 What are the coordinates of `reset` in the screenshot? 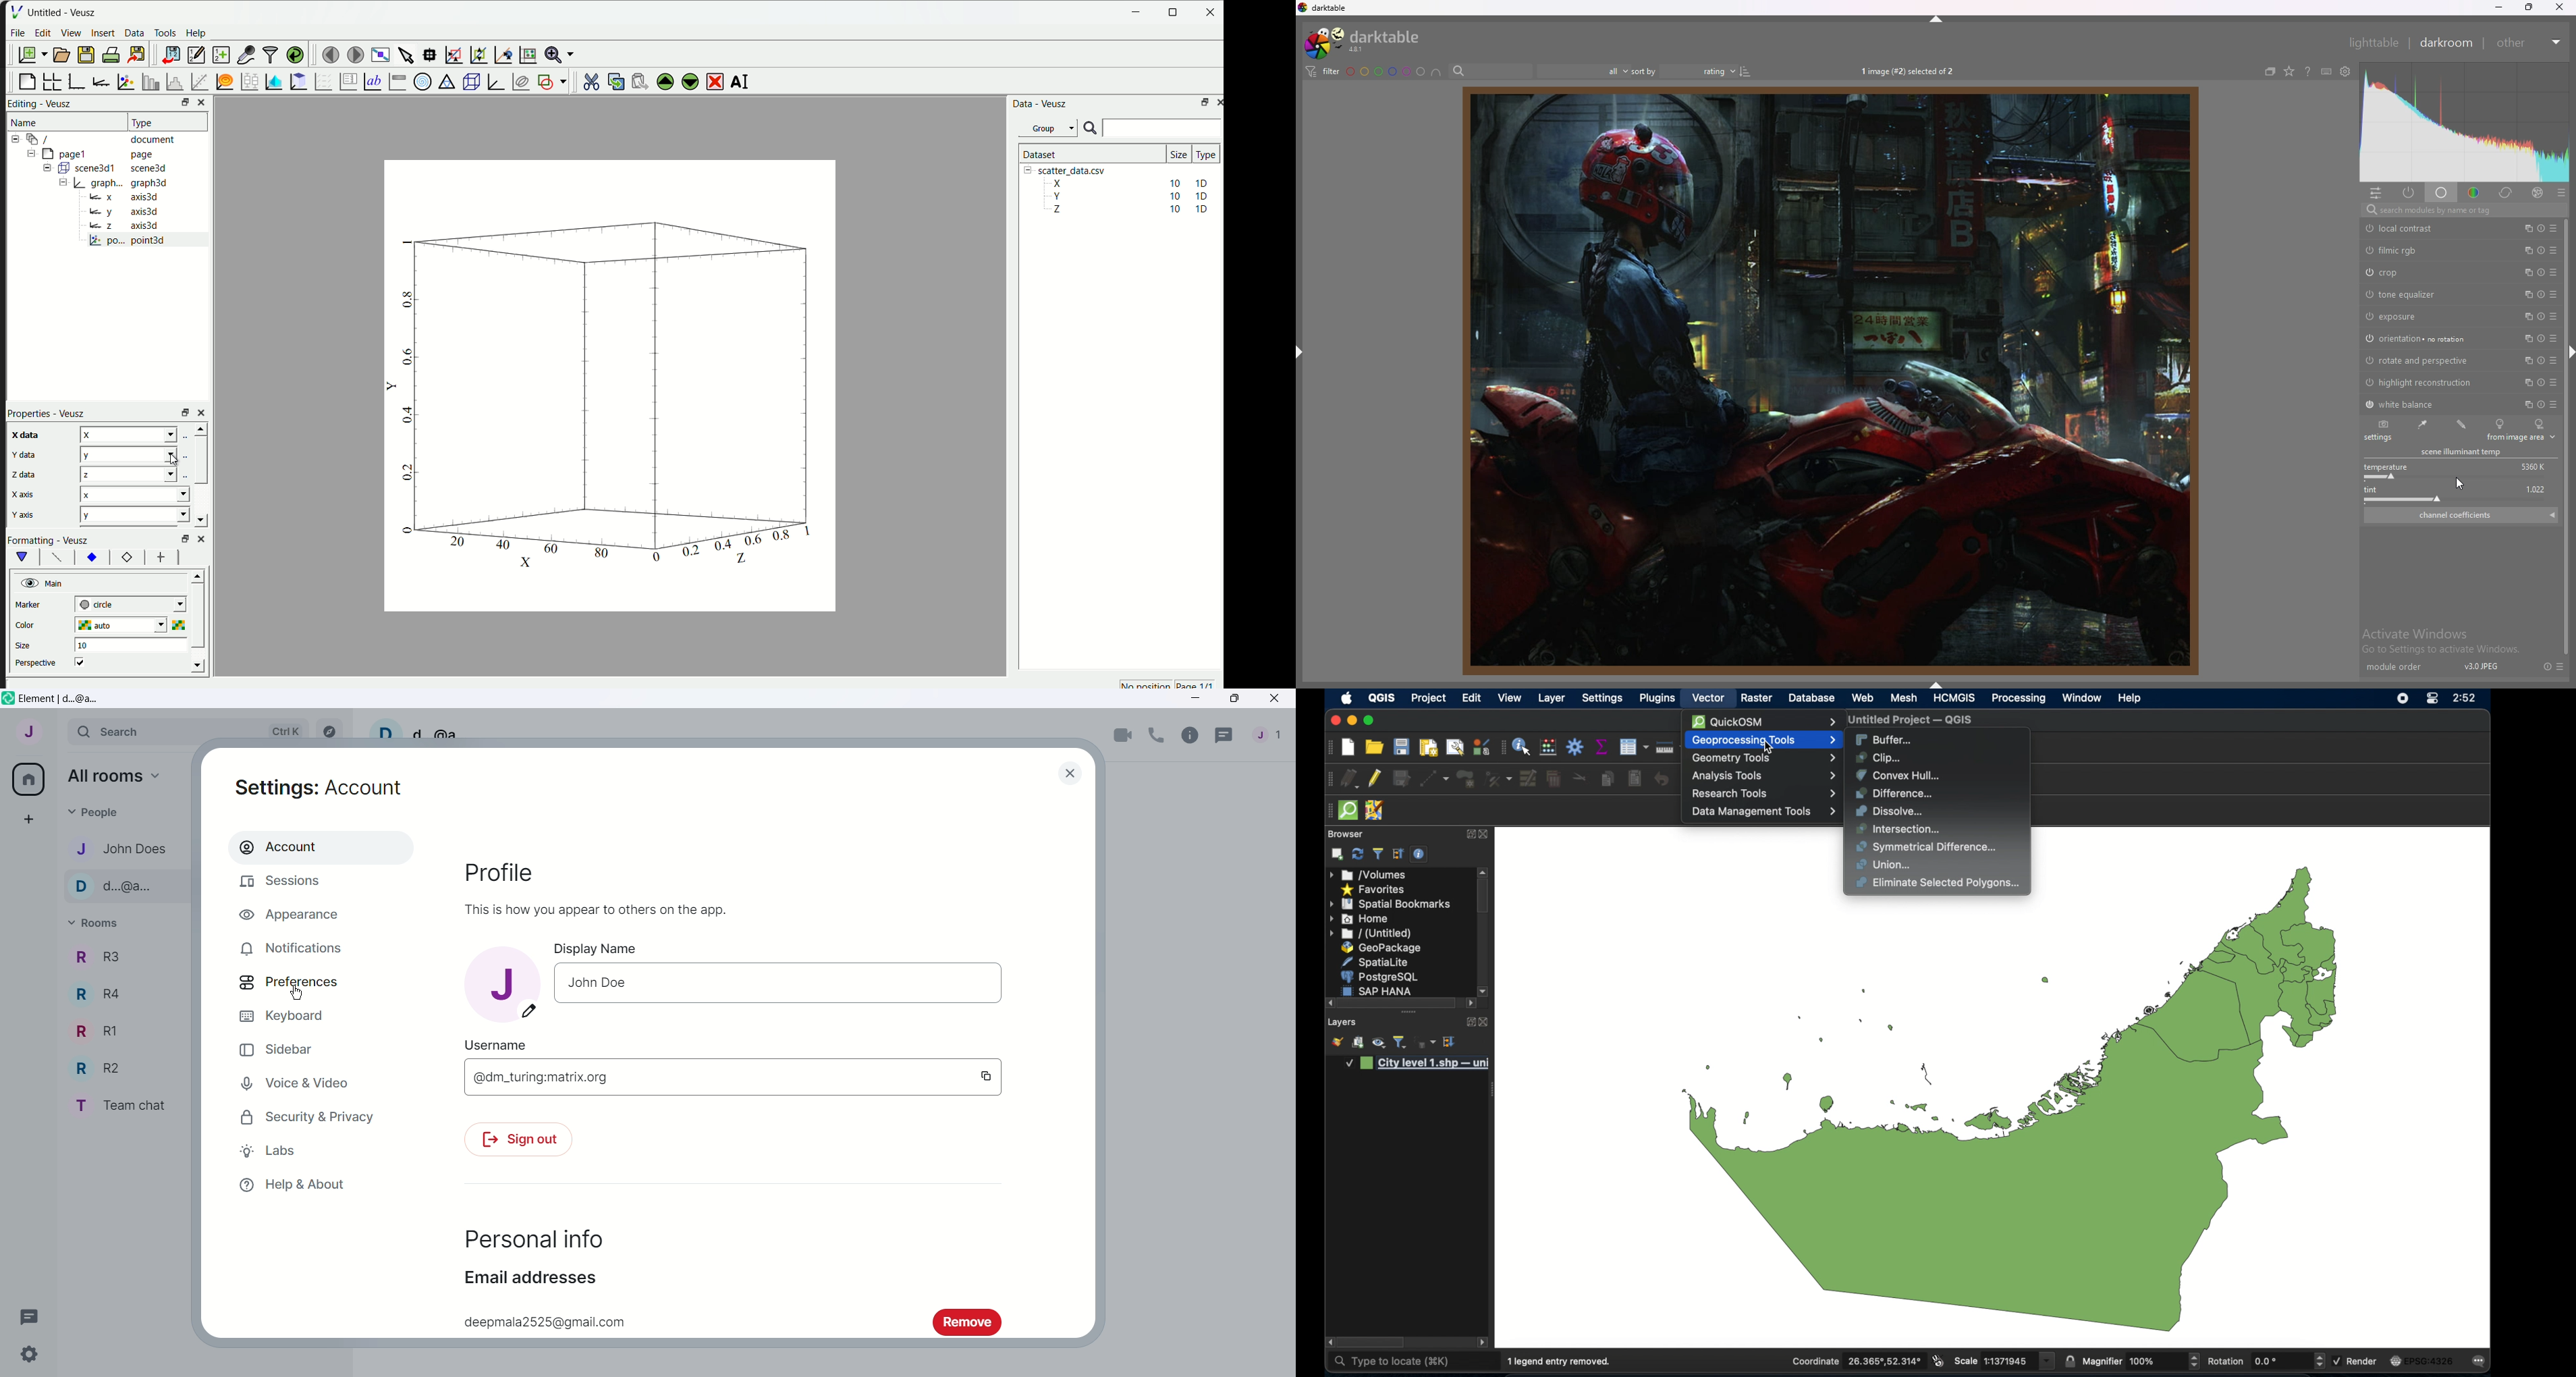 It's located at (2541, 317).